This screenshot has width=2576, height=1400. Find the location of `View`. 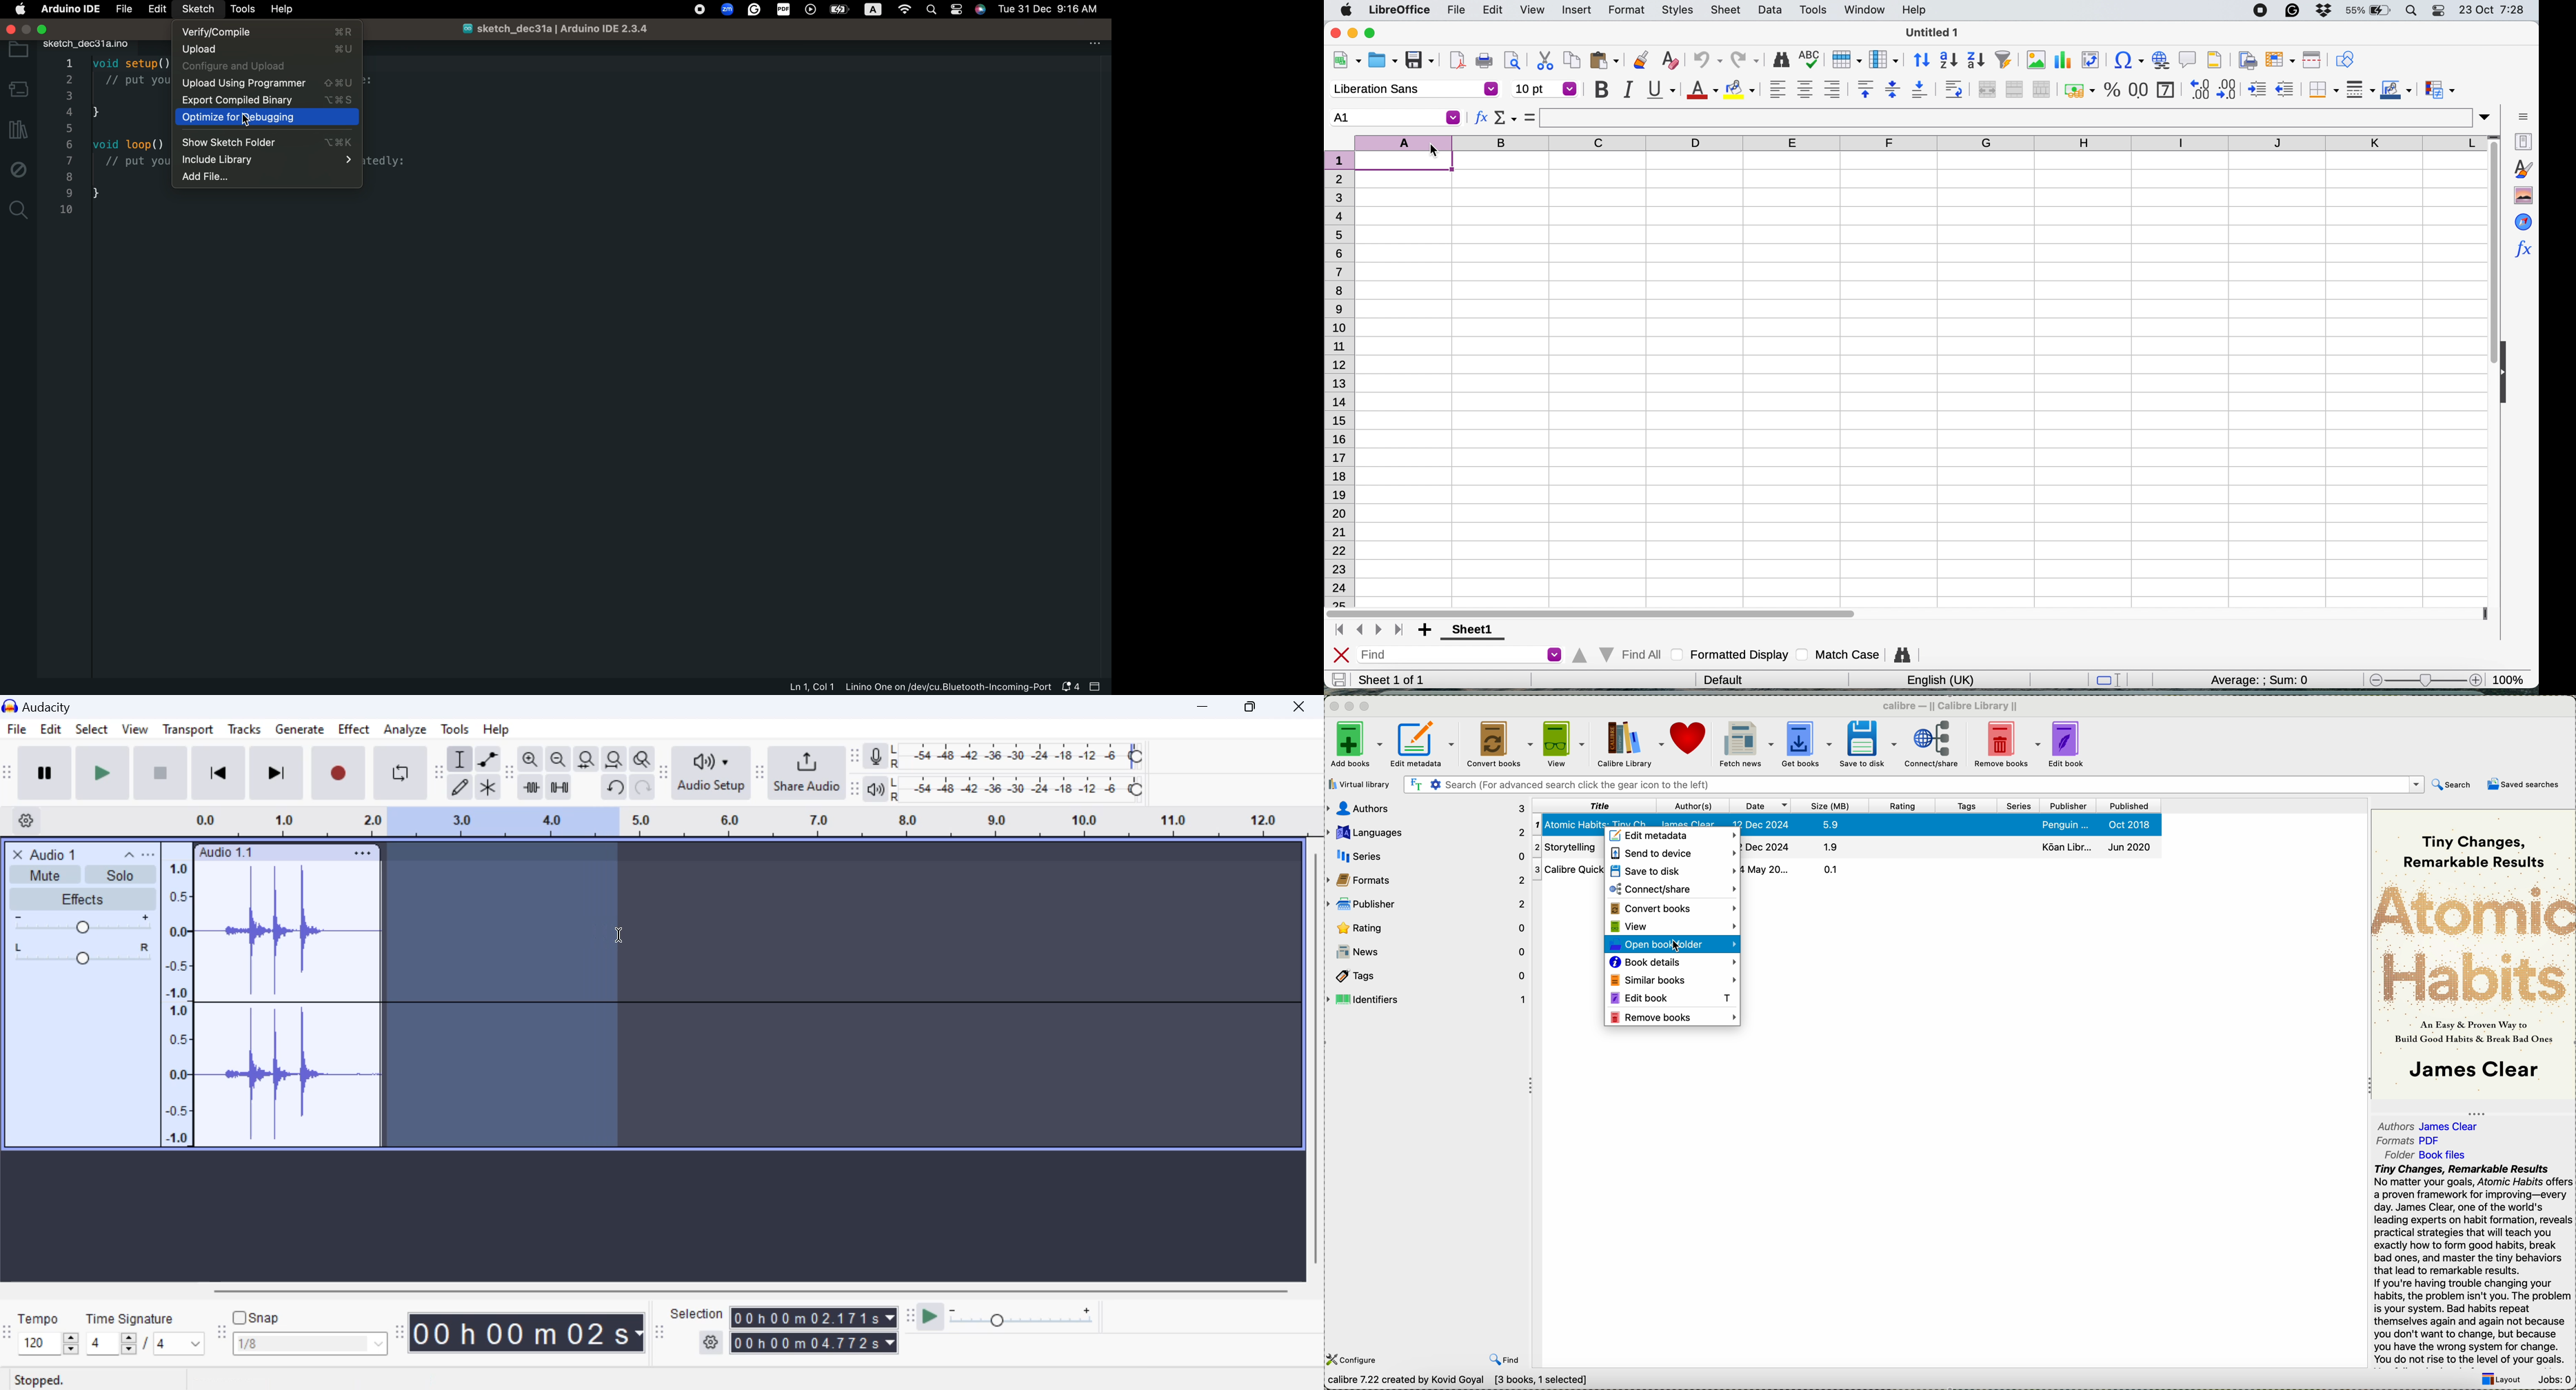

View is located at coordinates (134, 732).